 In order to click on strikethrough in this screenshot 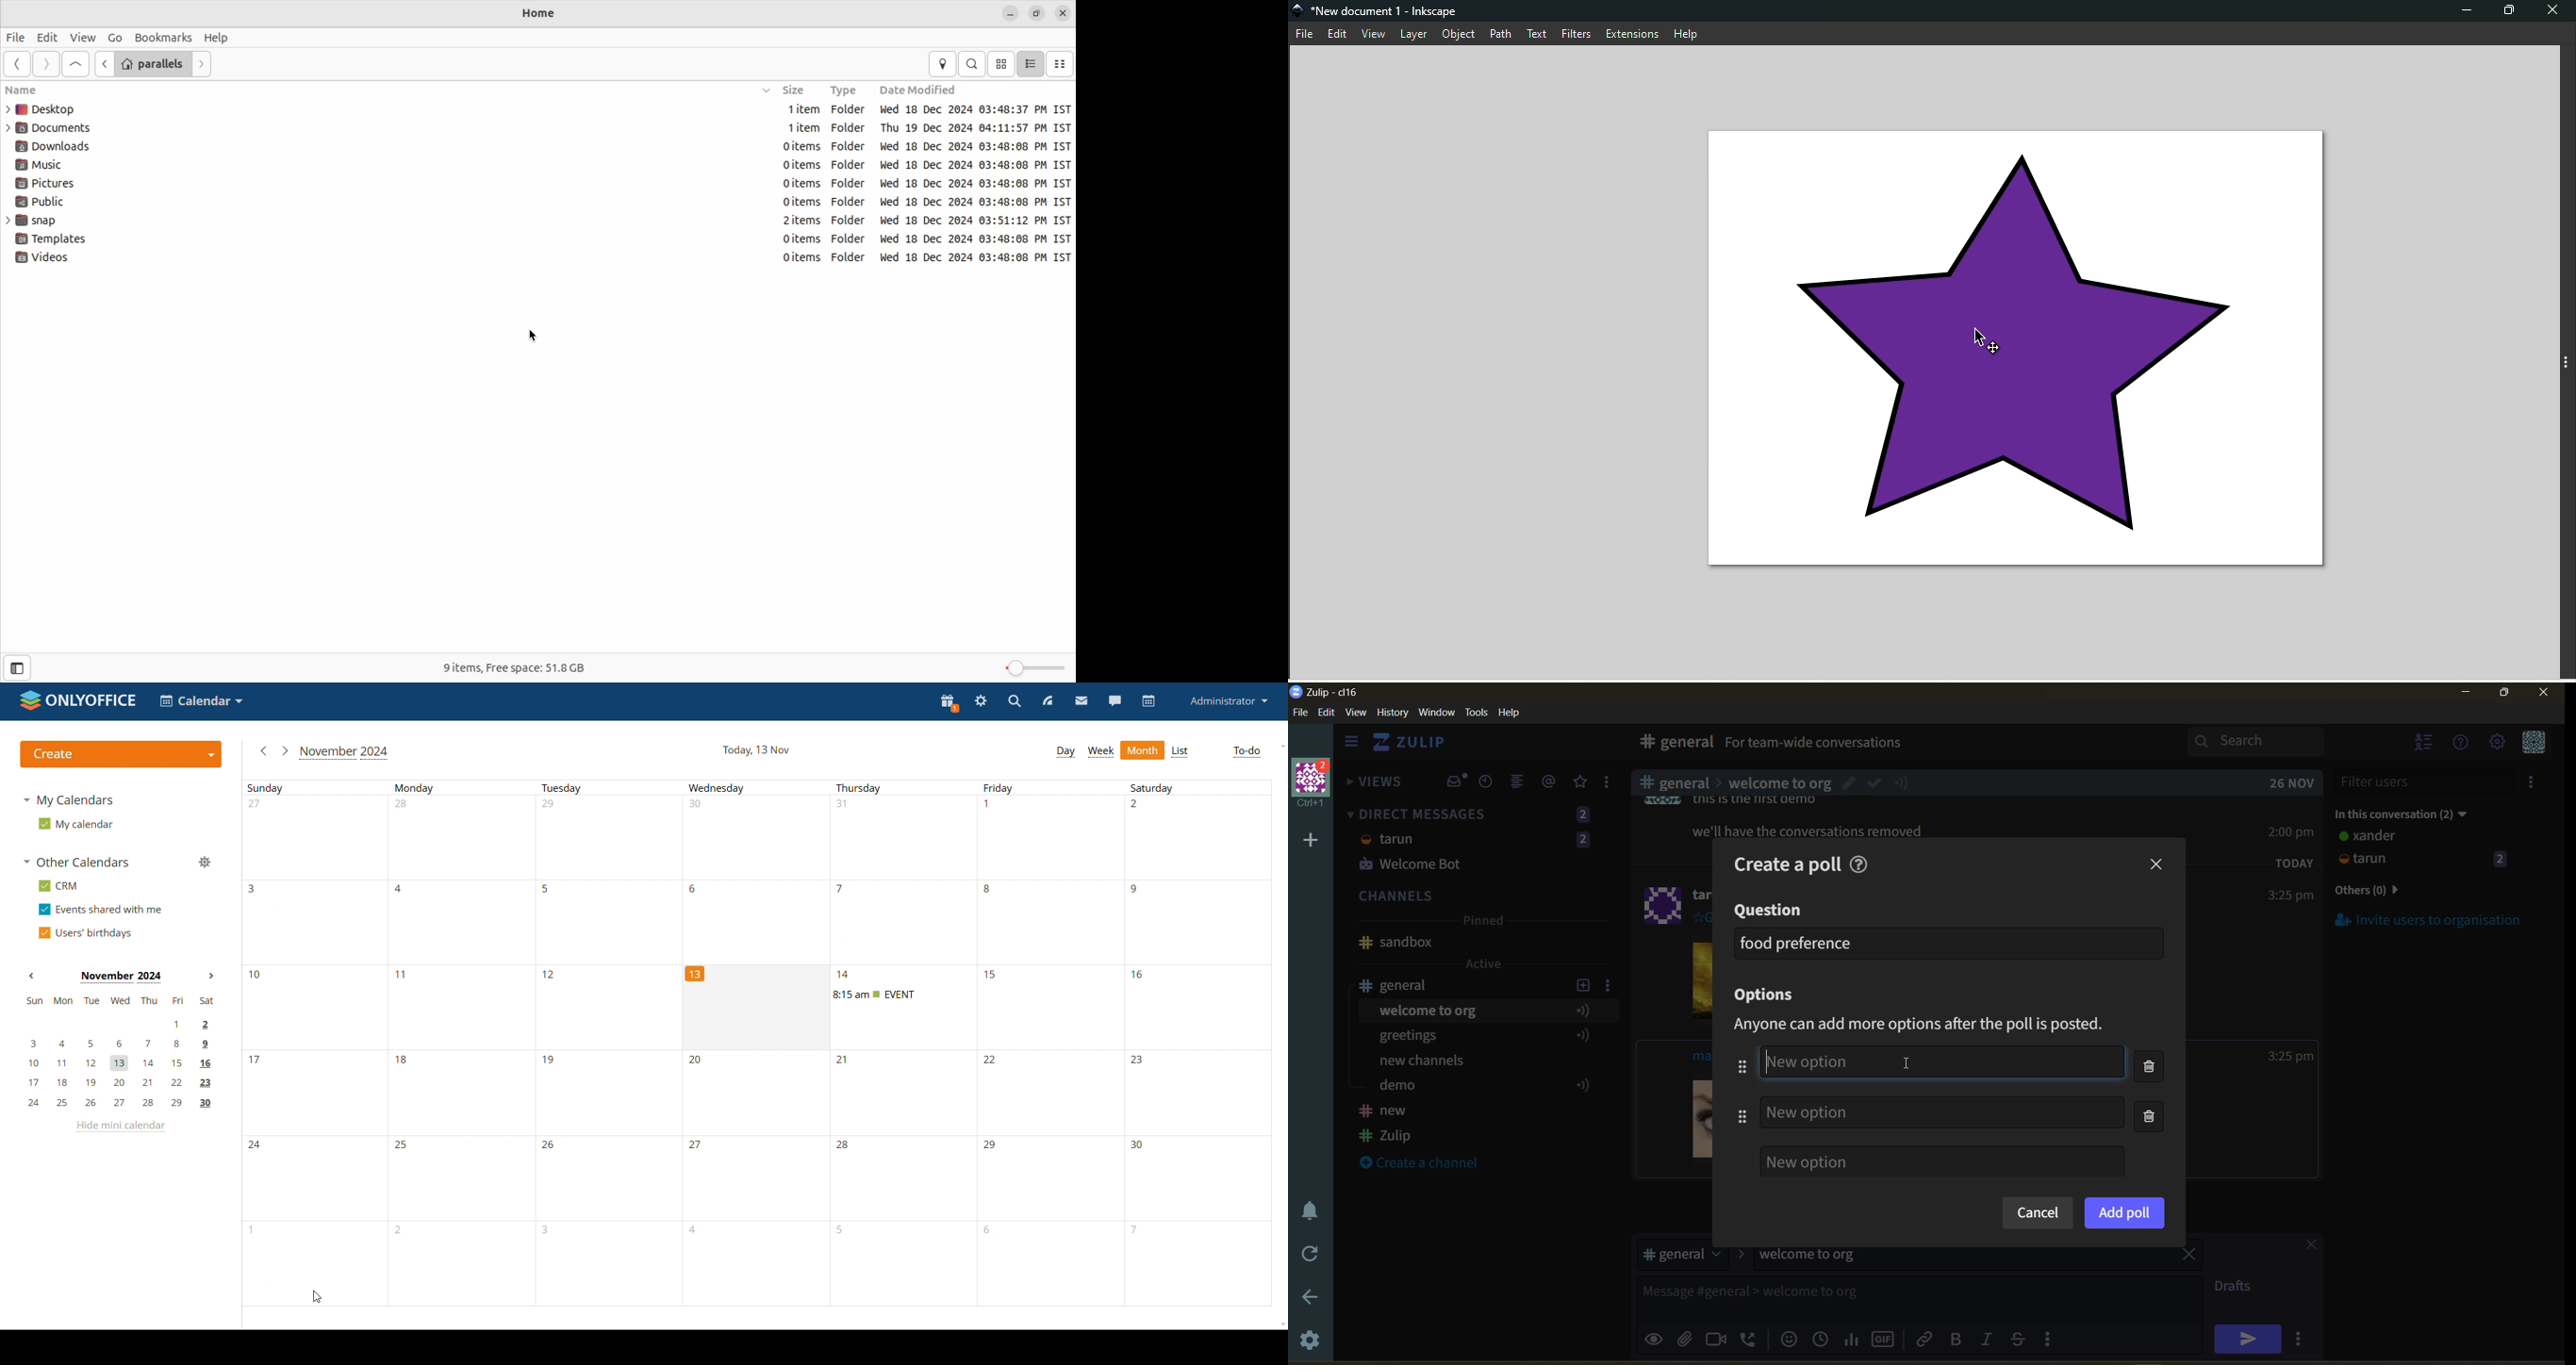, I will do `click(2023, 1338)`.